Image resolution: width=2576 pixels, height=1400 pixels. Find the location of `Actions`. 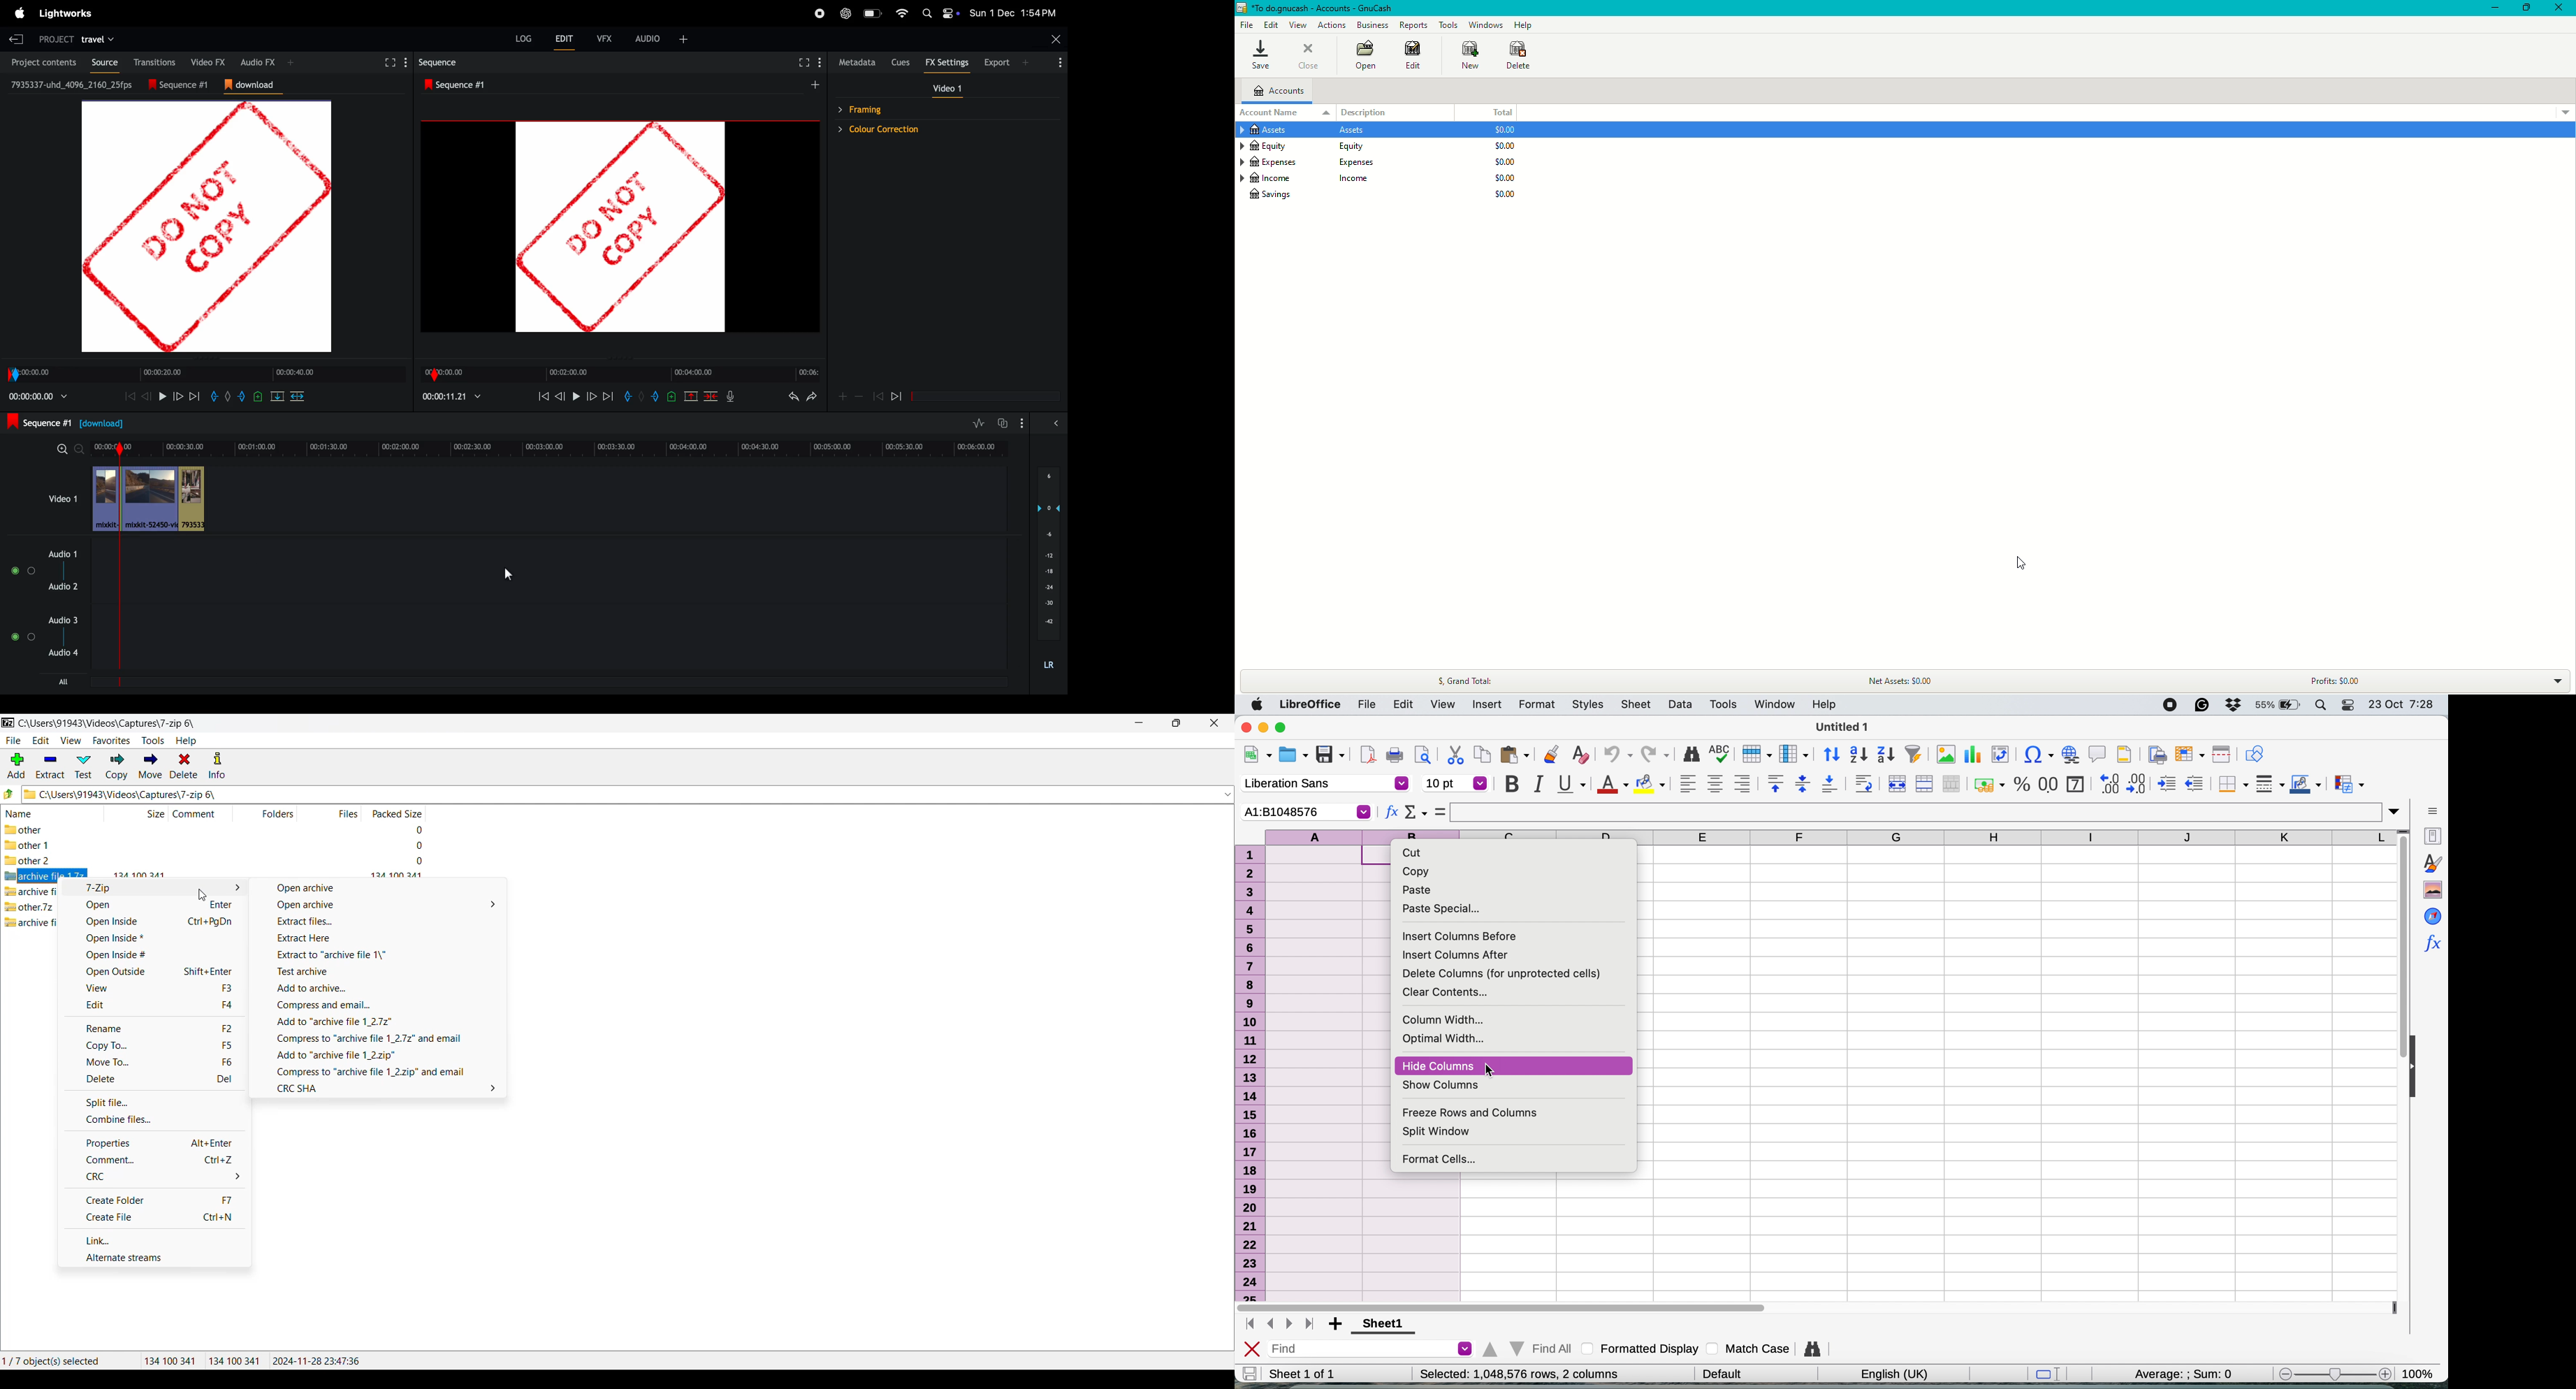

Actions is located at coordinates (1332, 25).